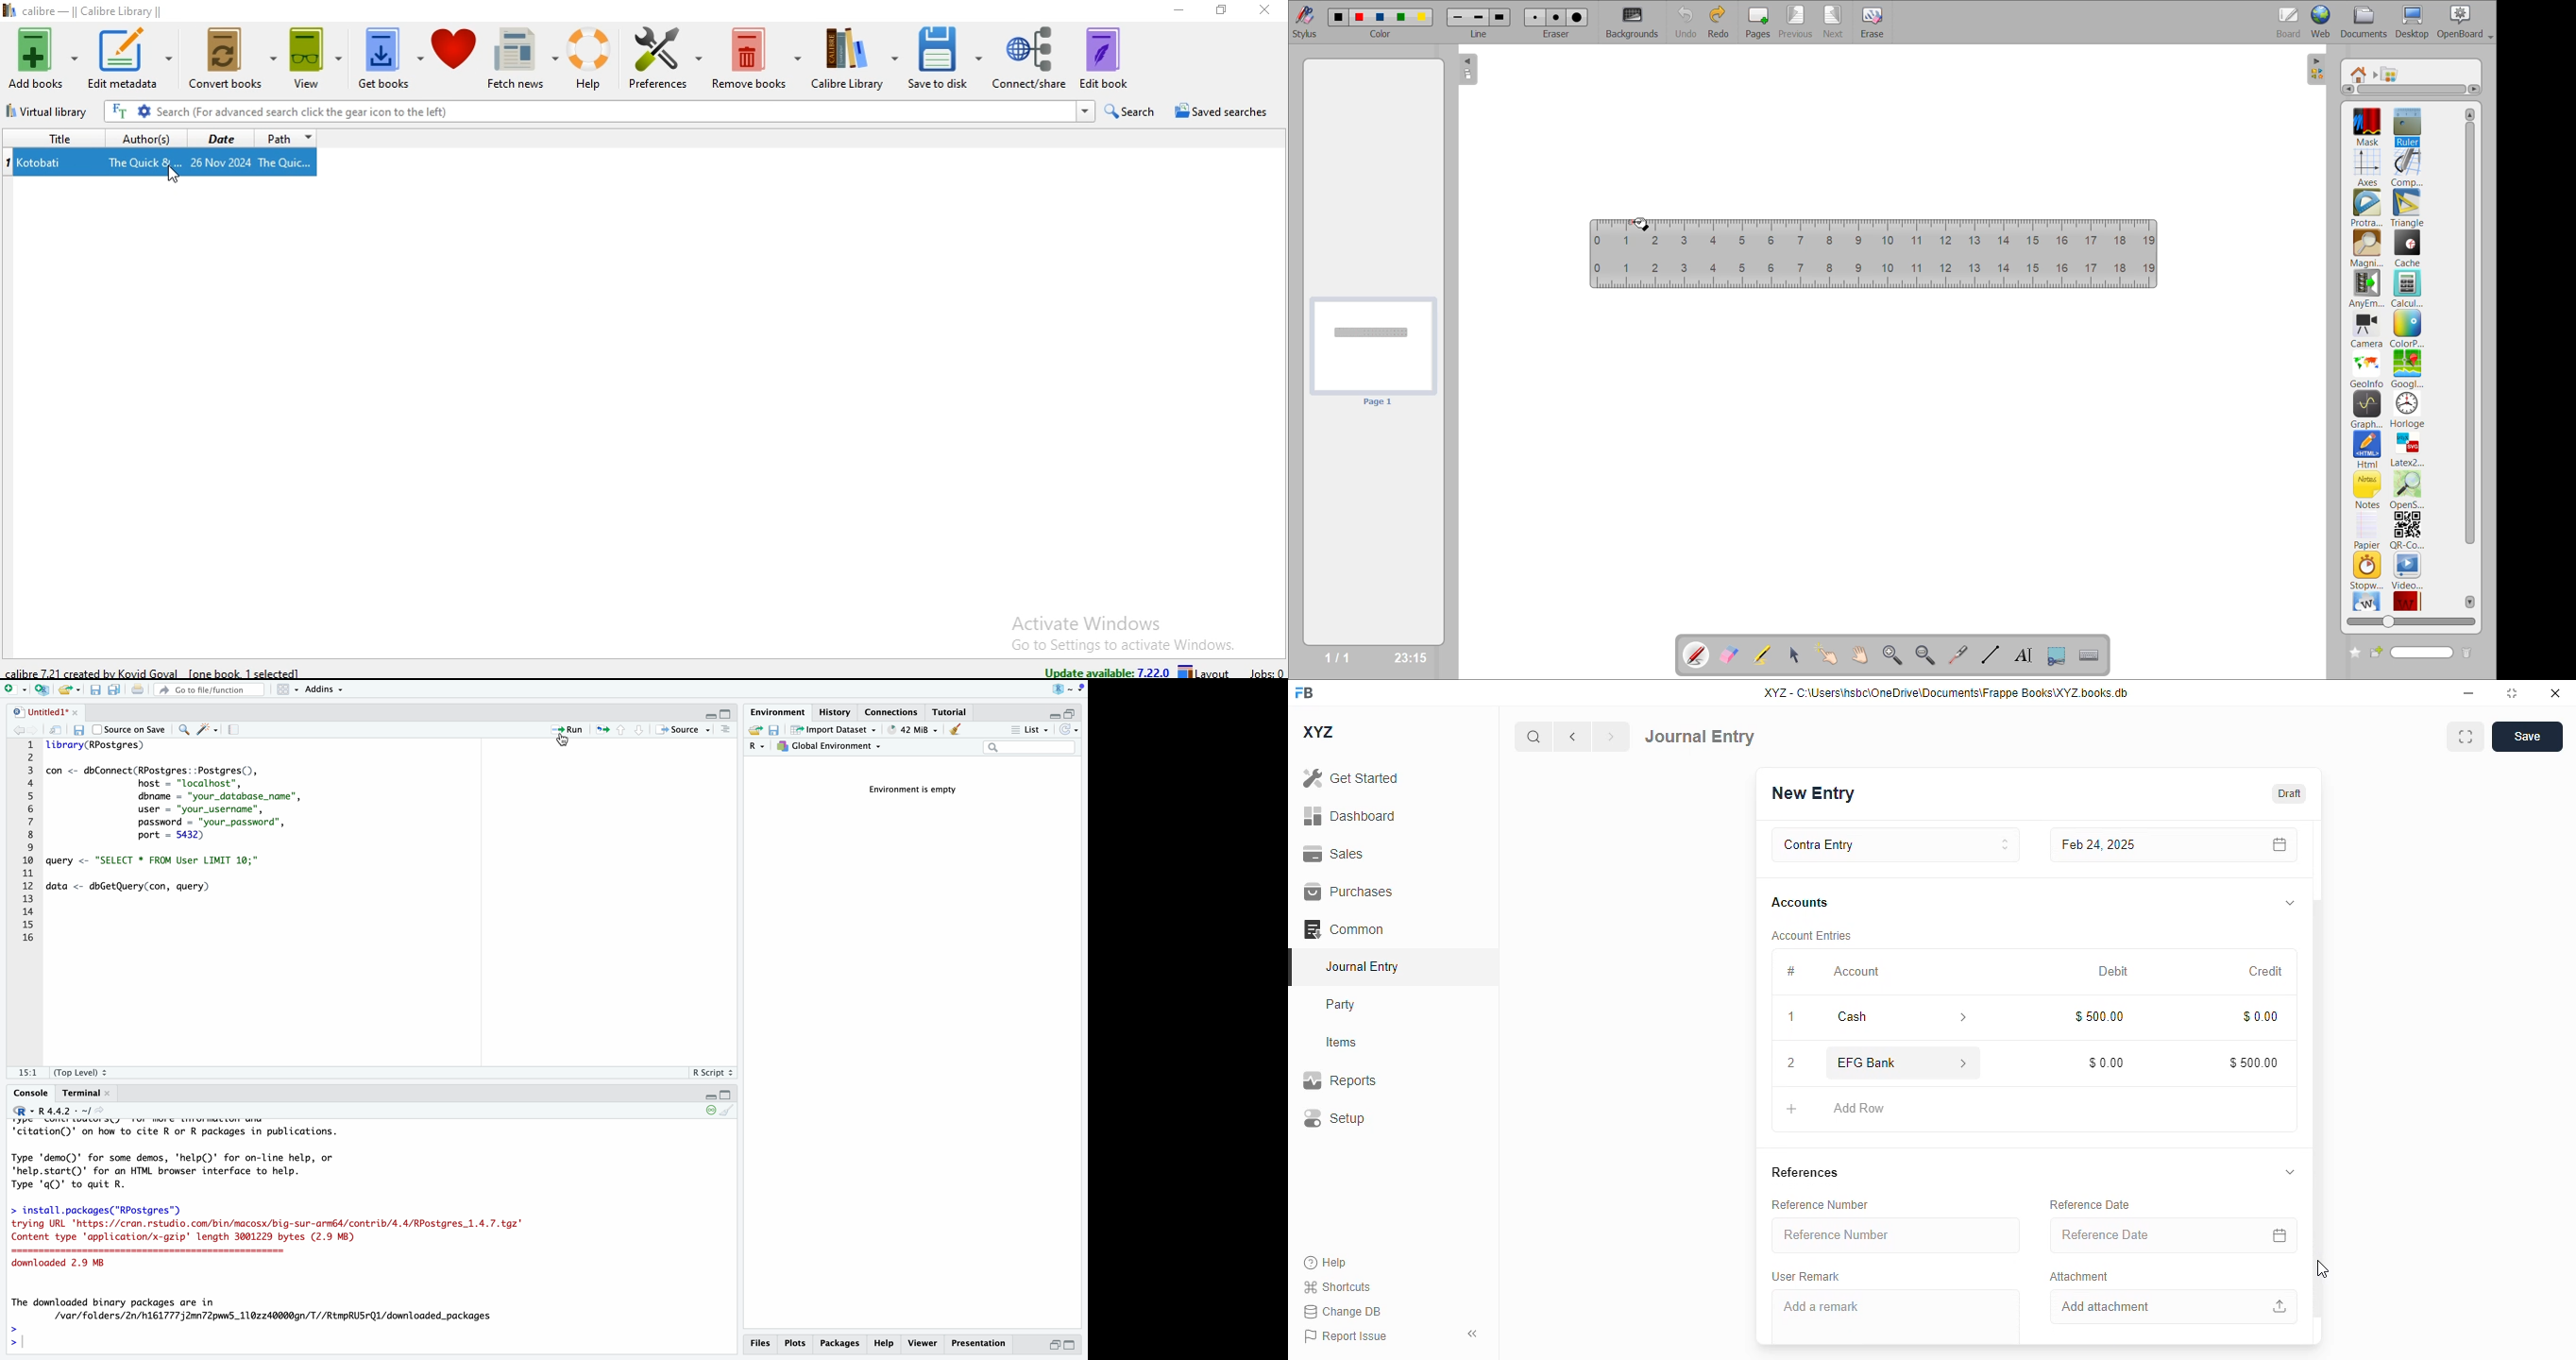 The width and height of the screenshot is (2576, 1372). What do you see at coordinates (288, 689) in the screenshot?
I see `workspace panes` at bounding box center [288, 689].